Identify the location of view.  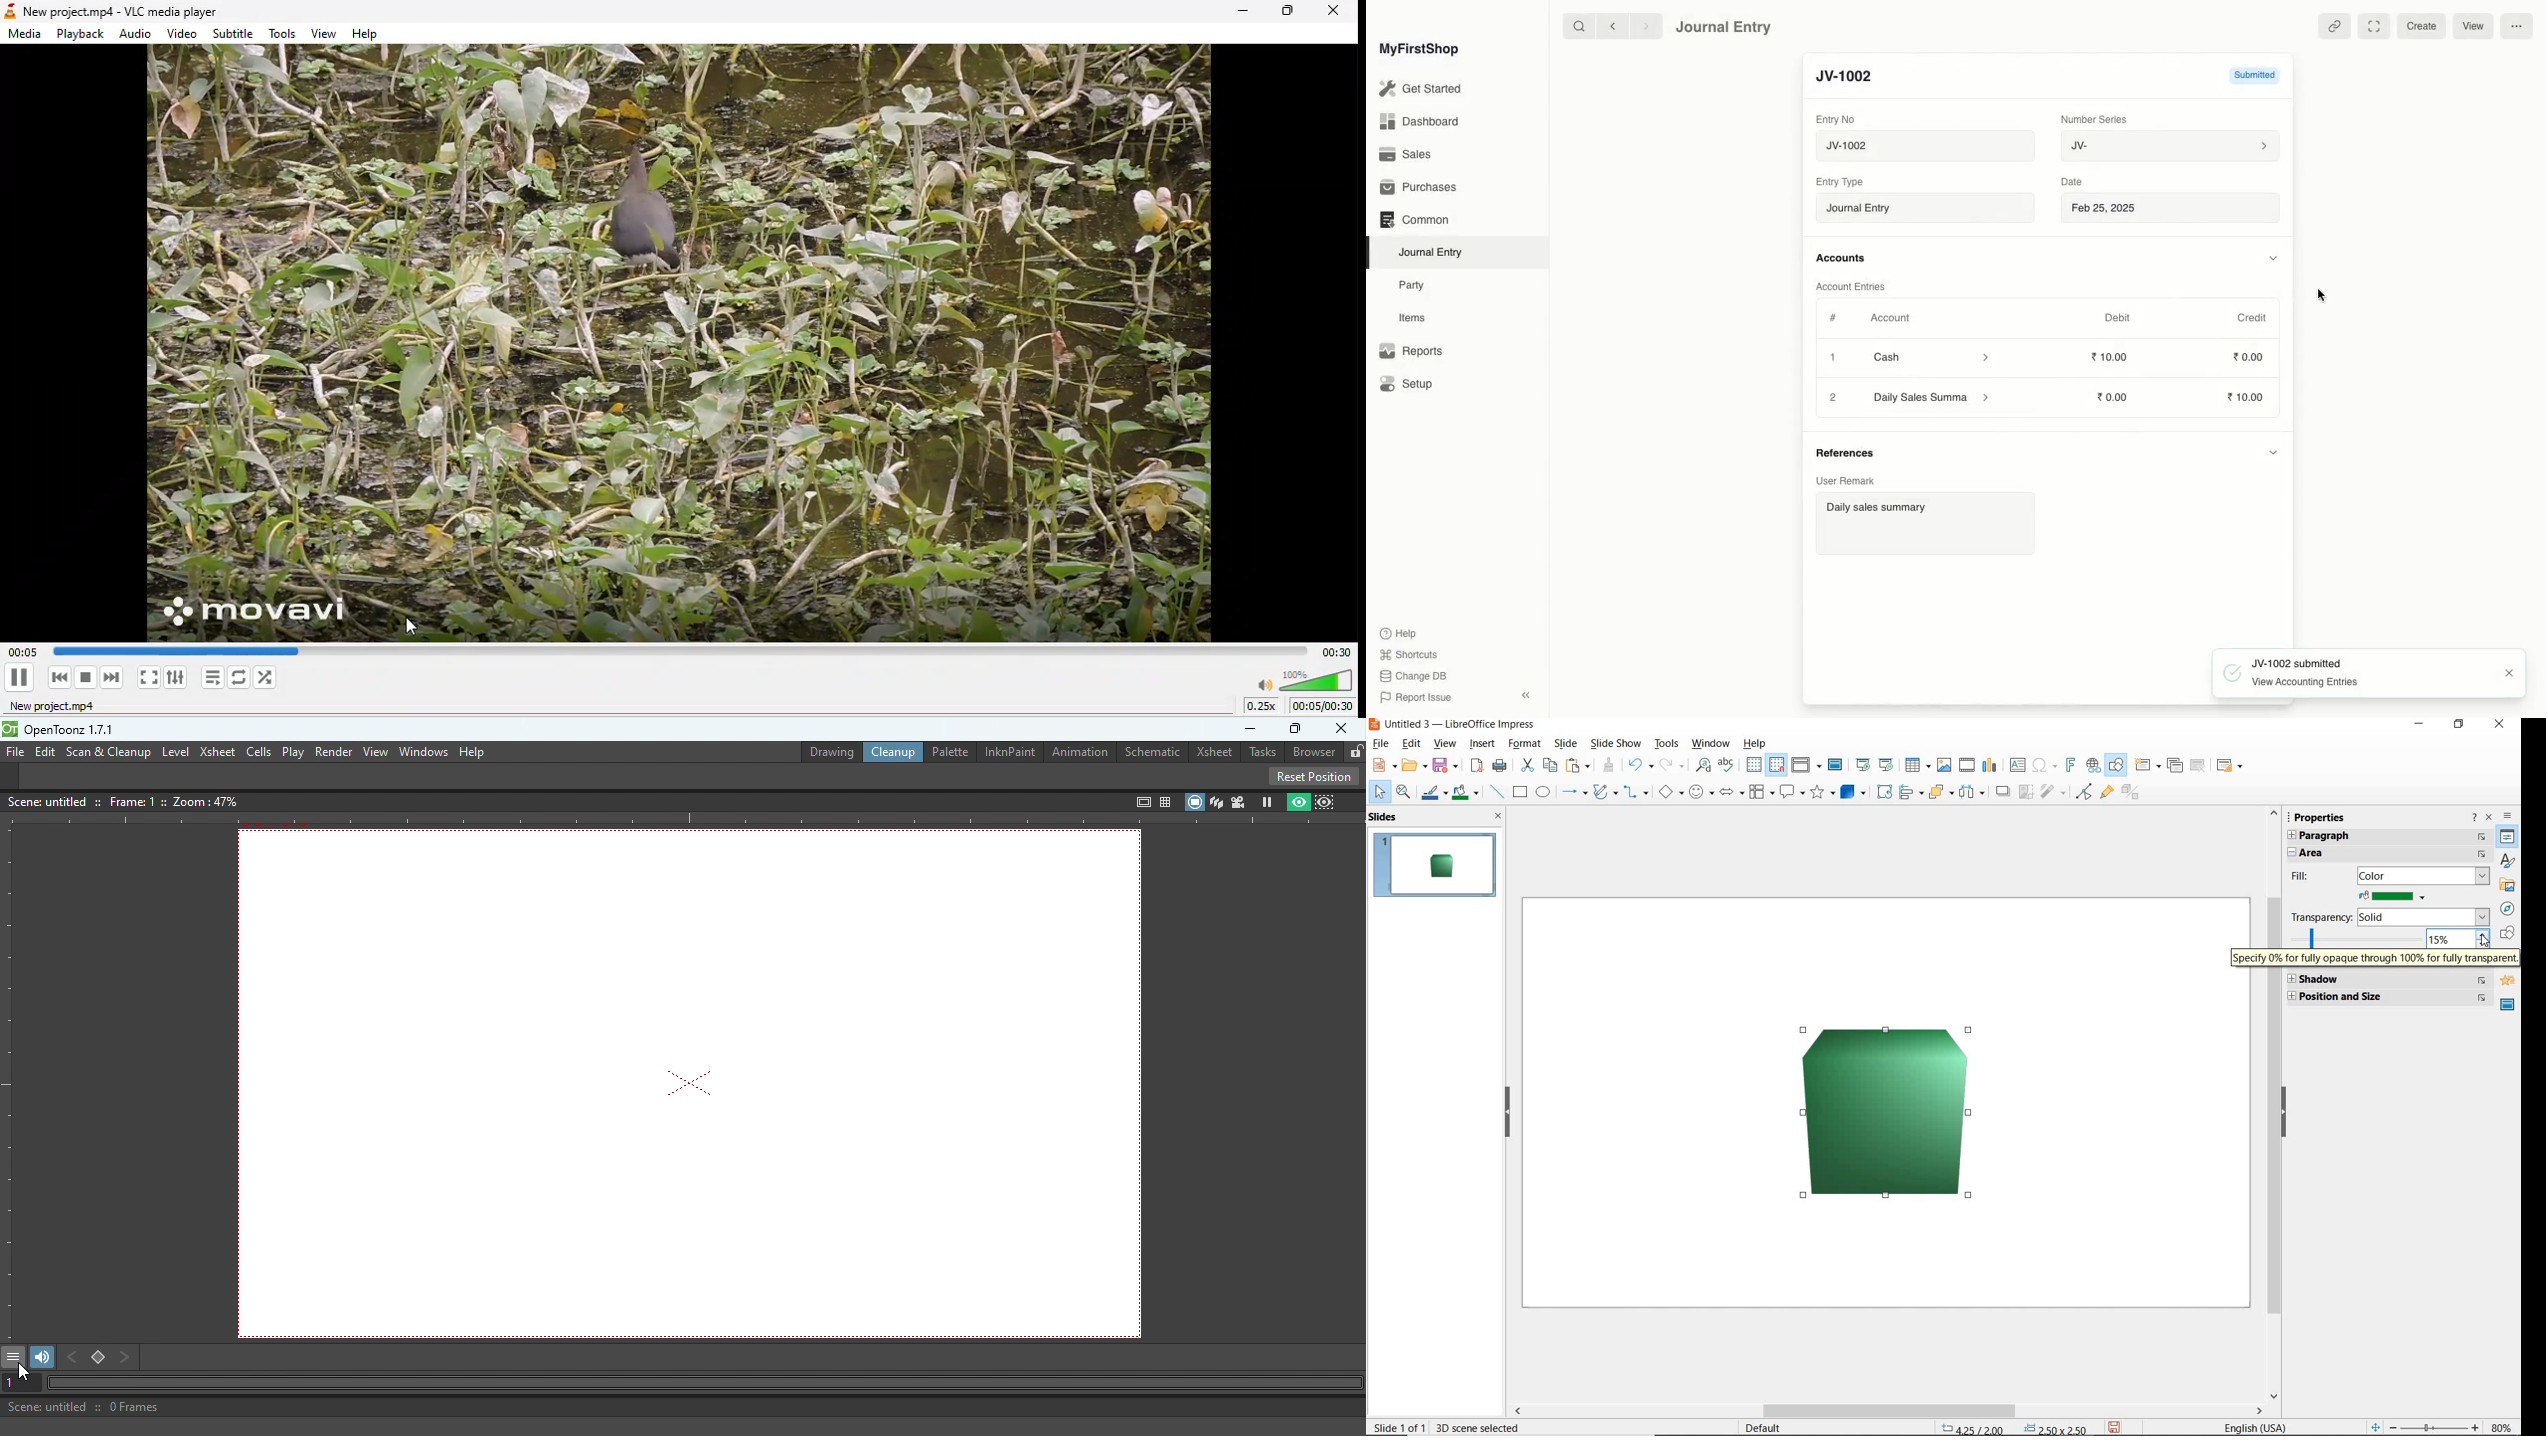
(1445, 743).